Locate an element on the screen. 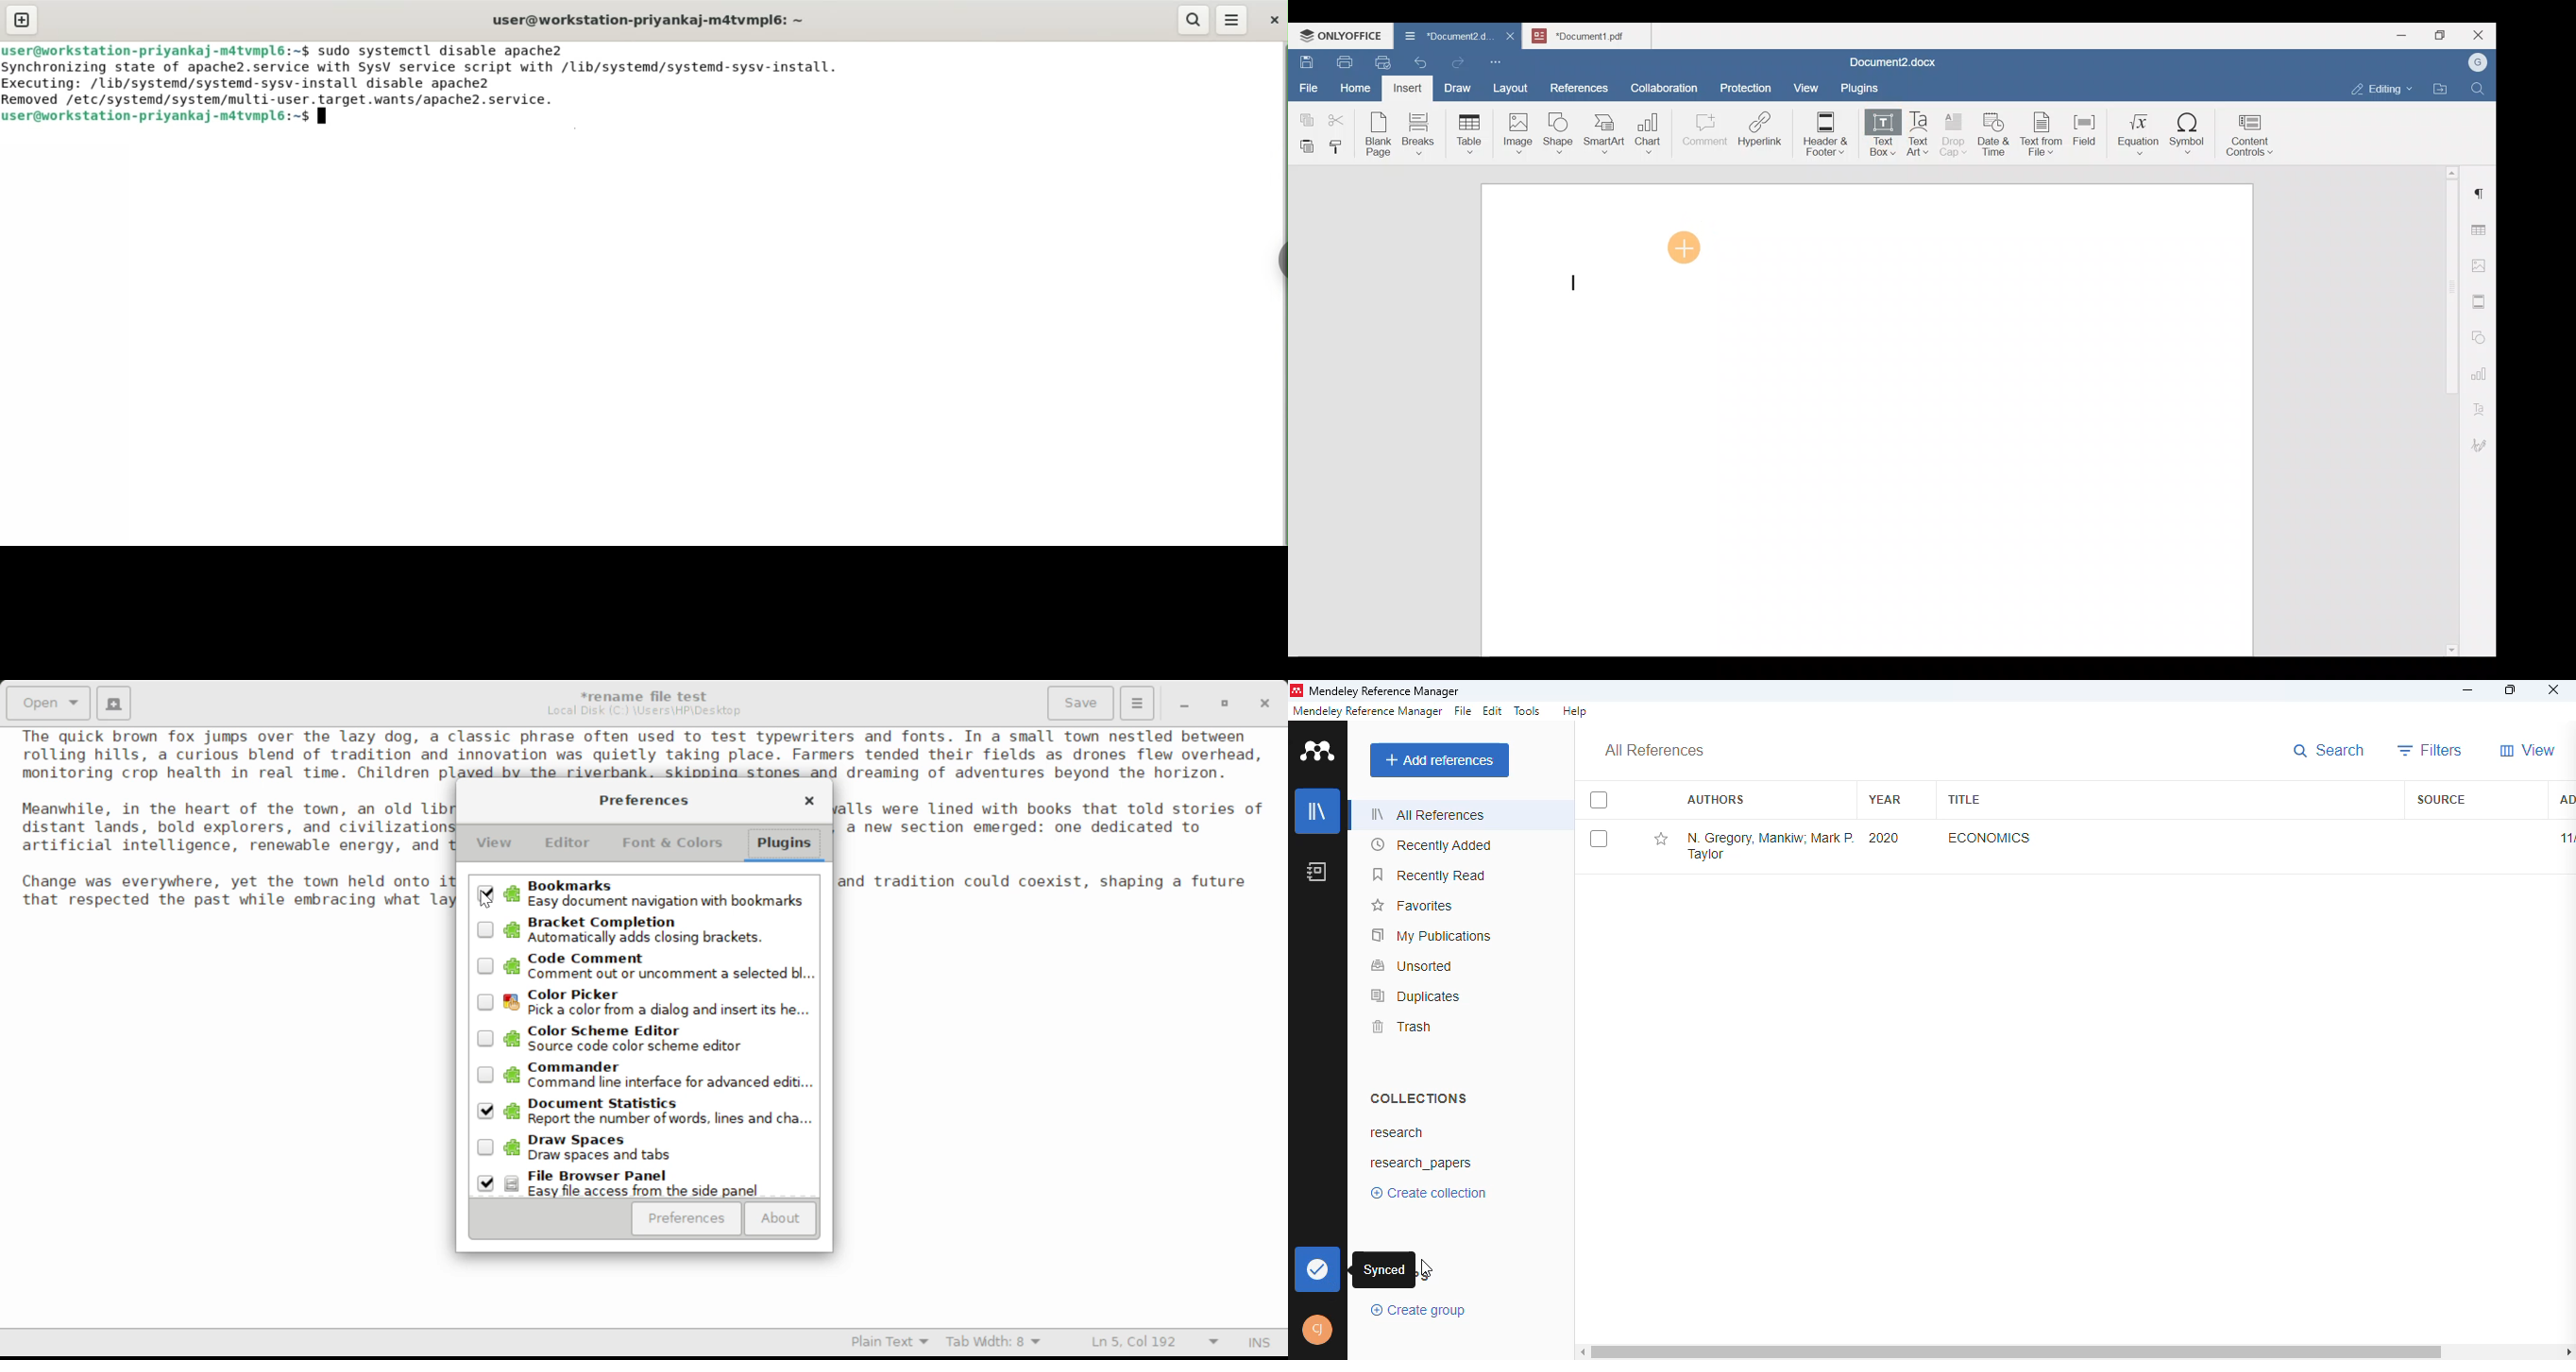  mendeley reference manager is located at coordinates (1385, 690).